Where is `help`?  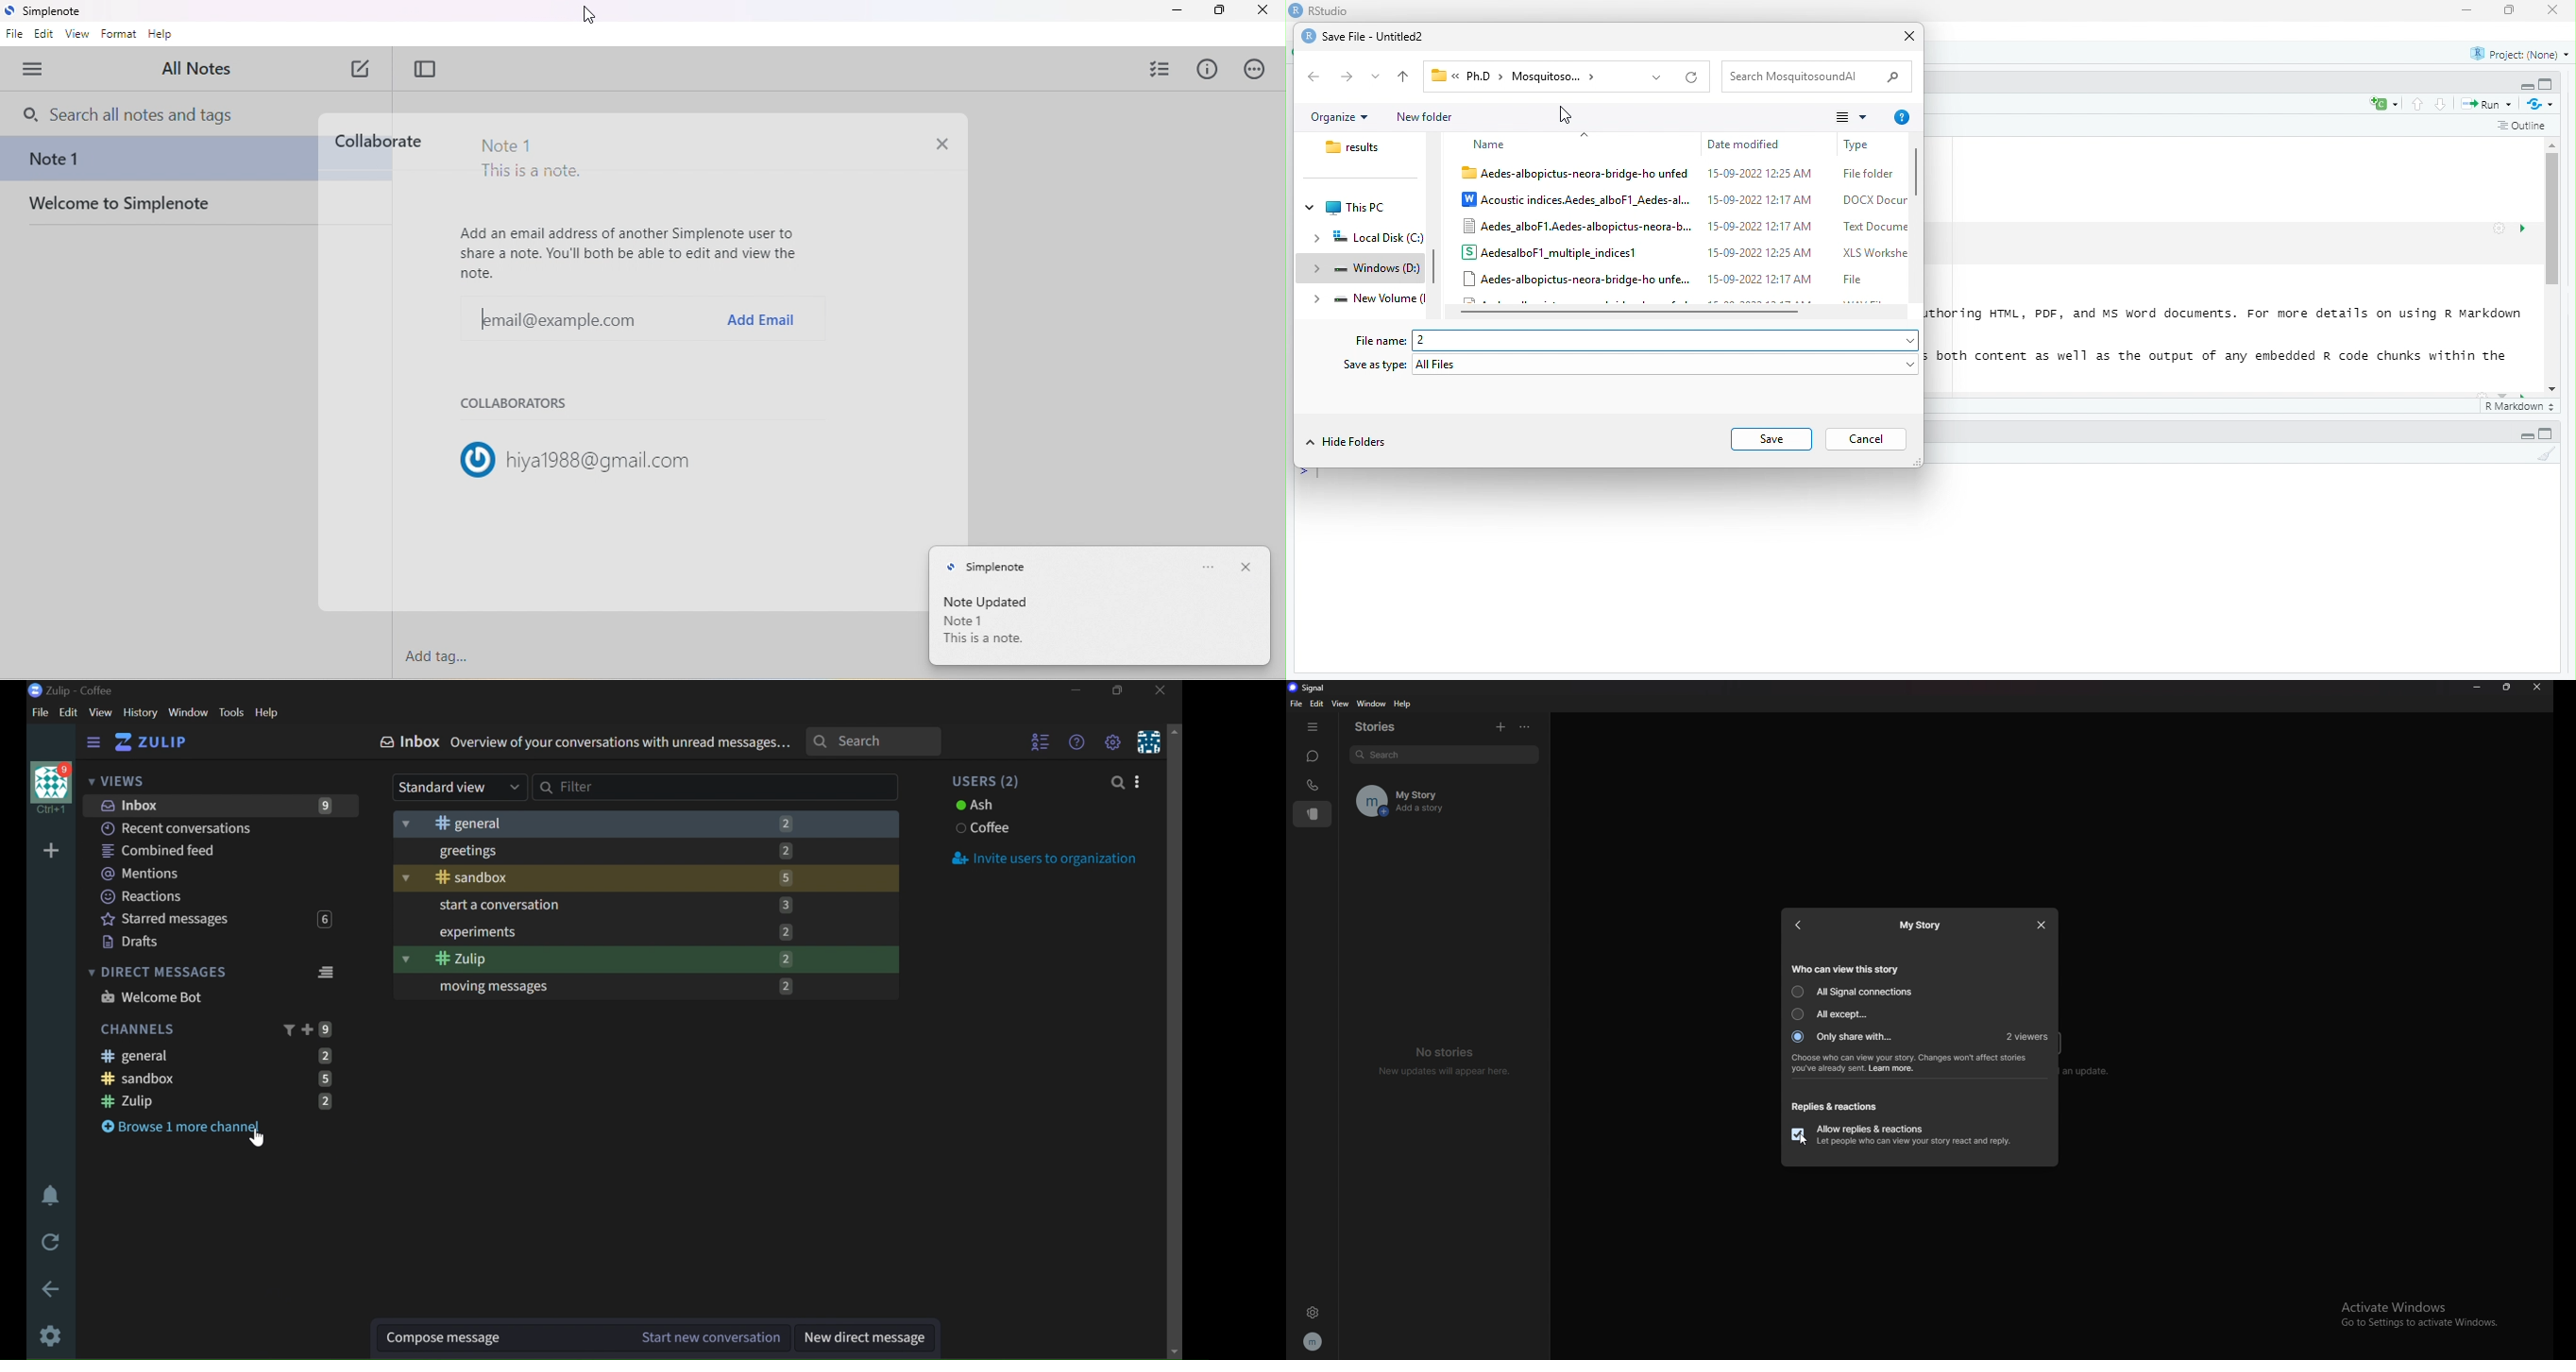
help is located at coordinates (1904, 118).